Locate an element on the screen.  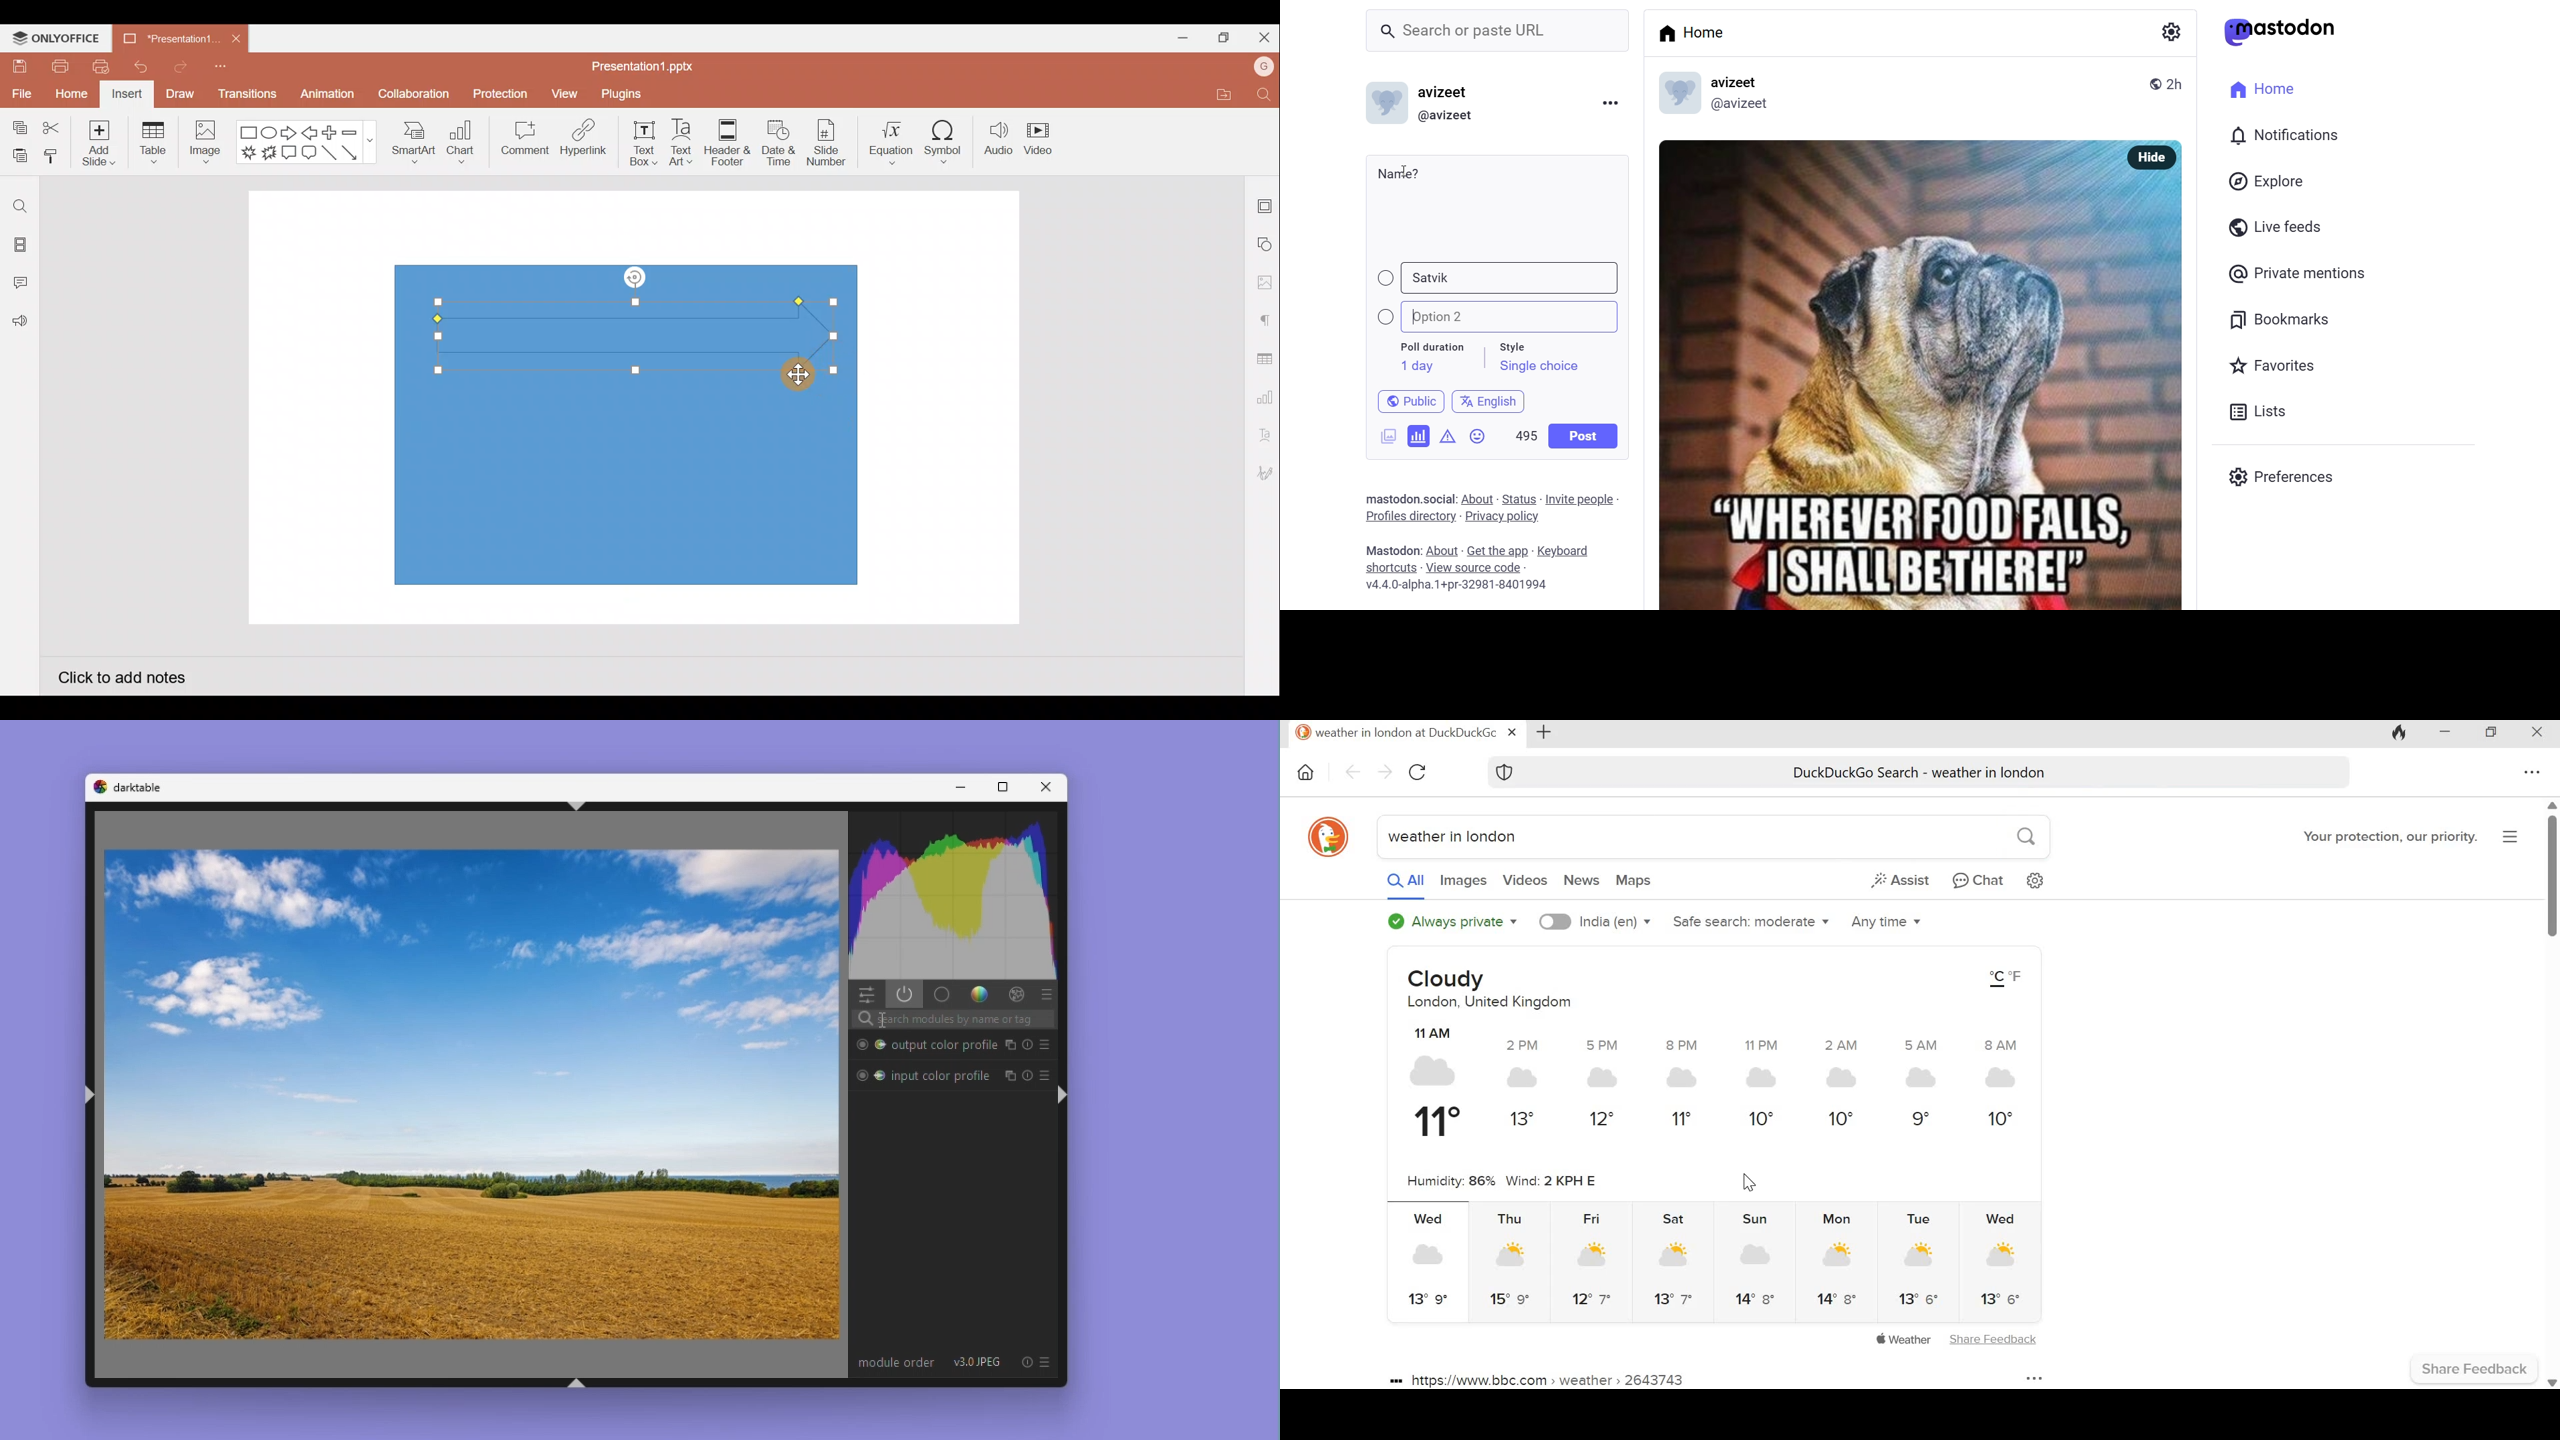
Safe search: moderate is located at coordinates (1751, 921).